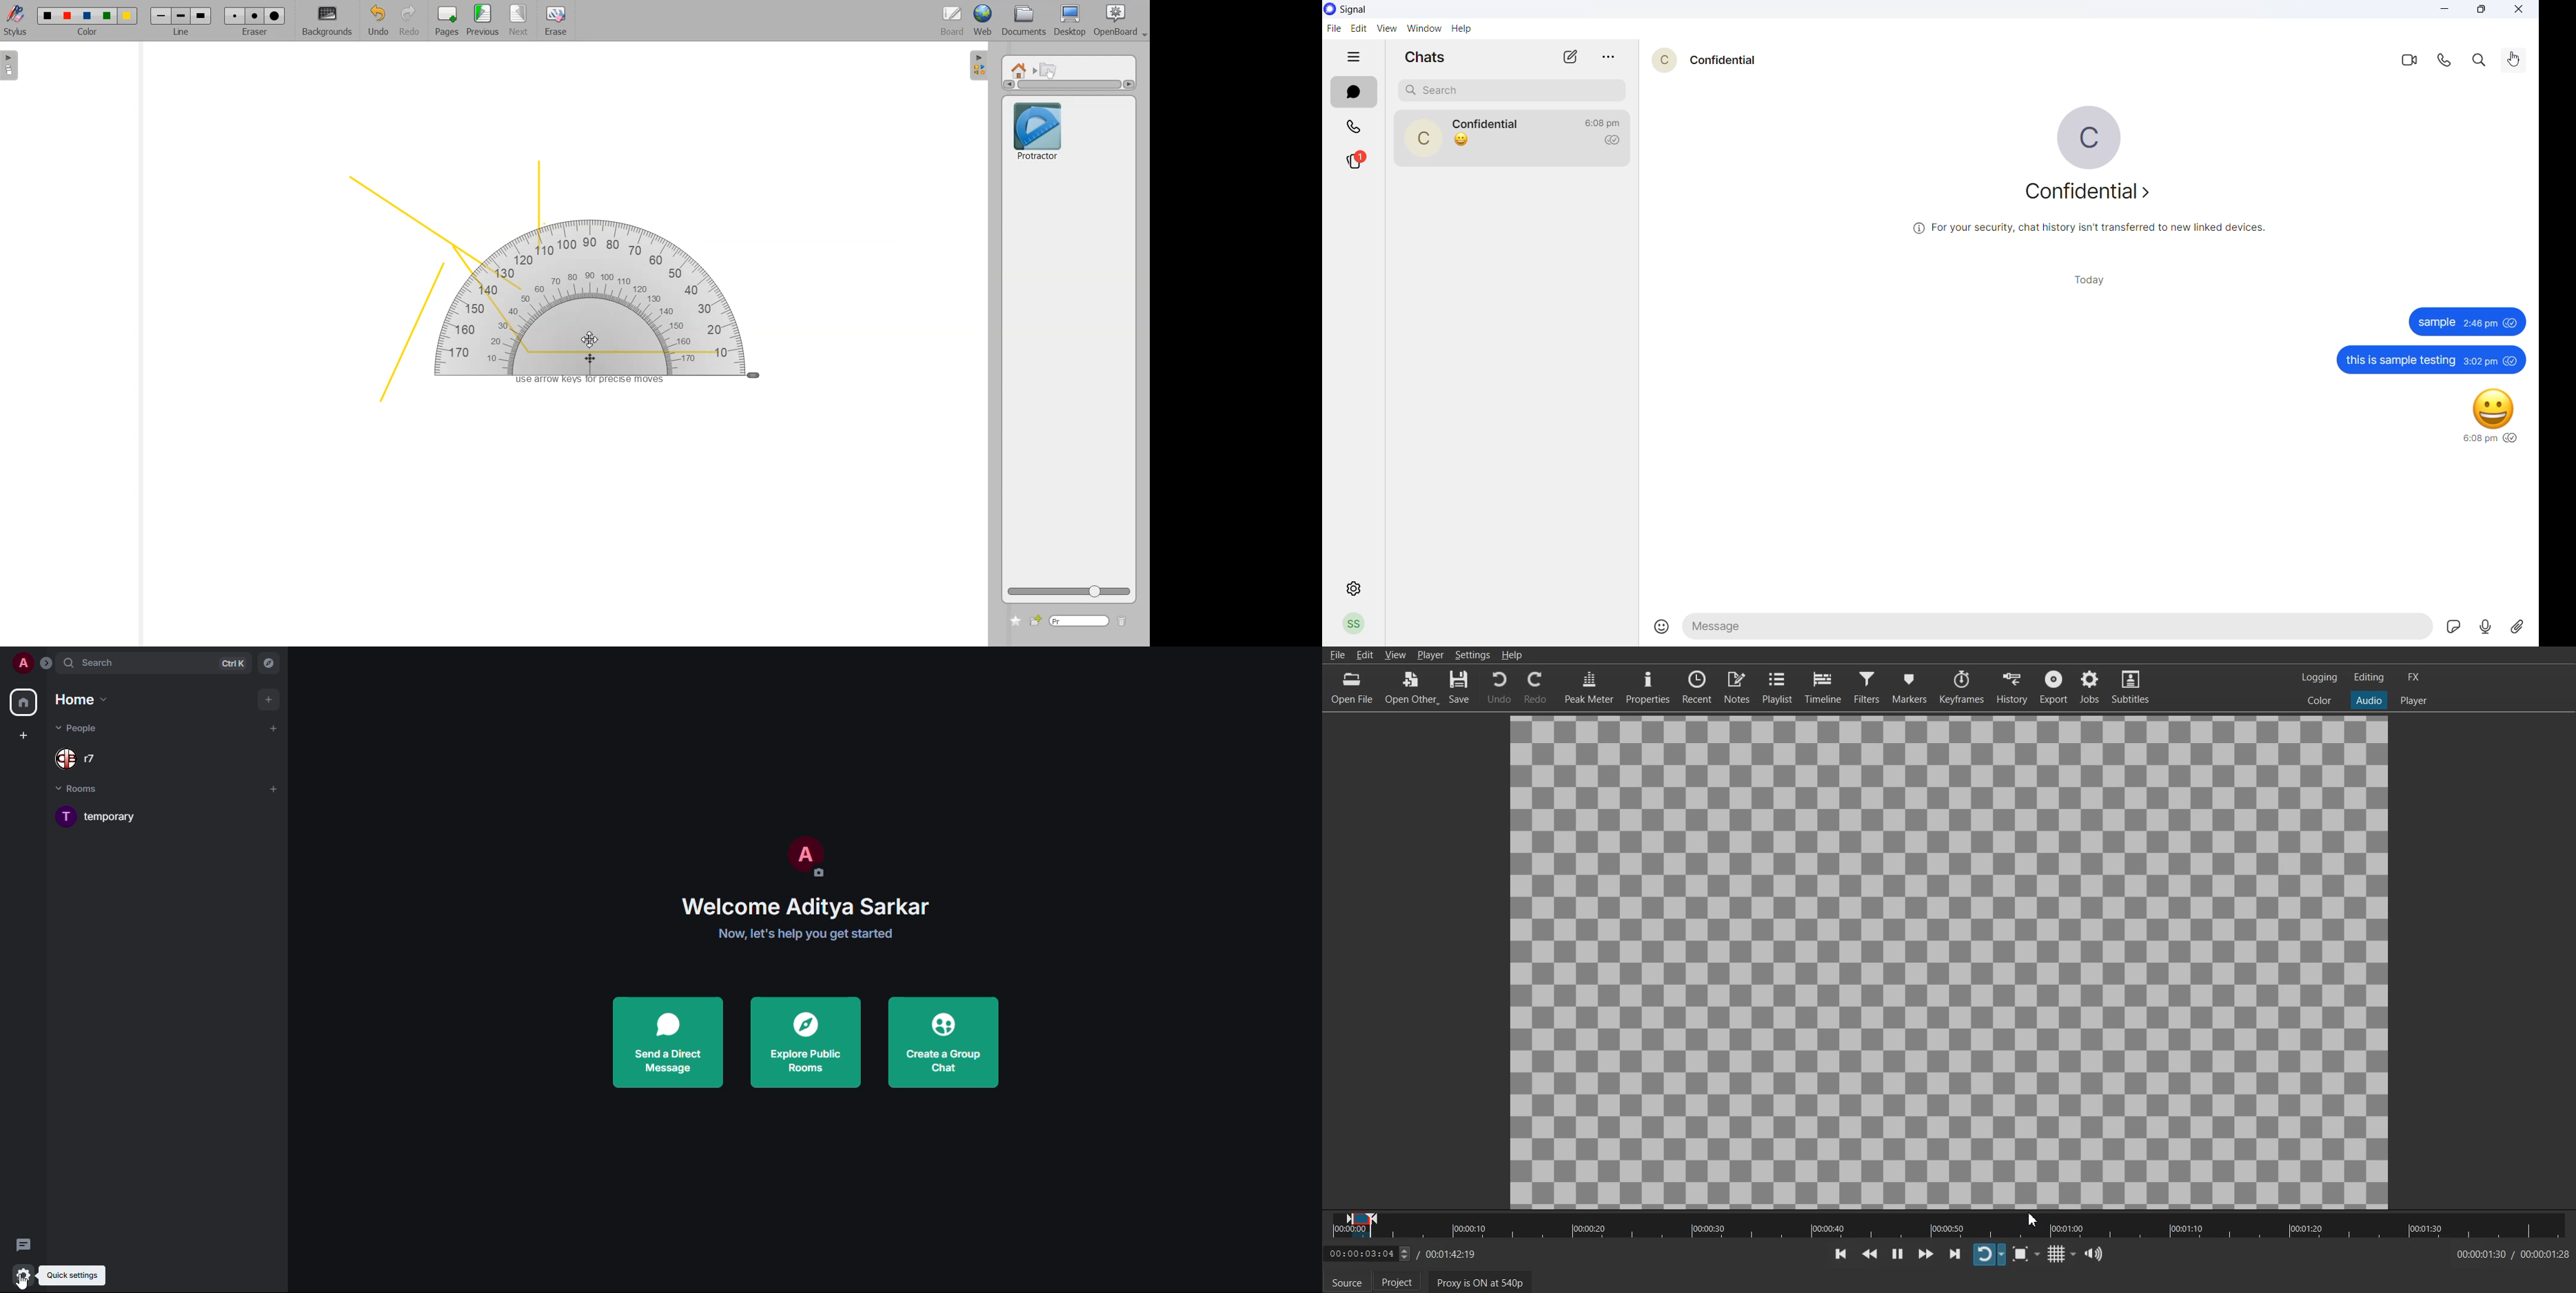  What do you see at coordinates (47, 663) in the screenshot?
I see `expand` at bounding box center [47, 663].